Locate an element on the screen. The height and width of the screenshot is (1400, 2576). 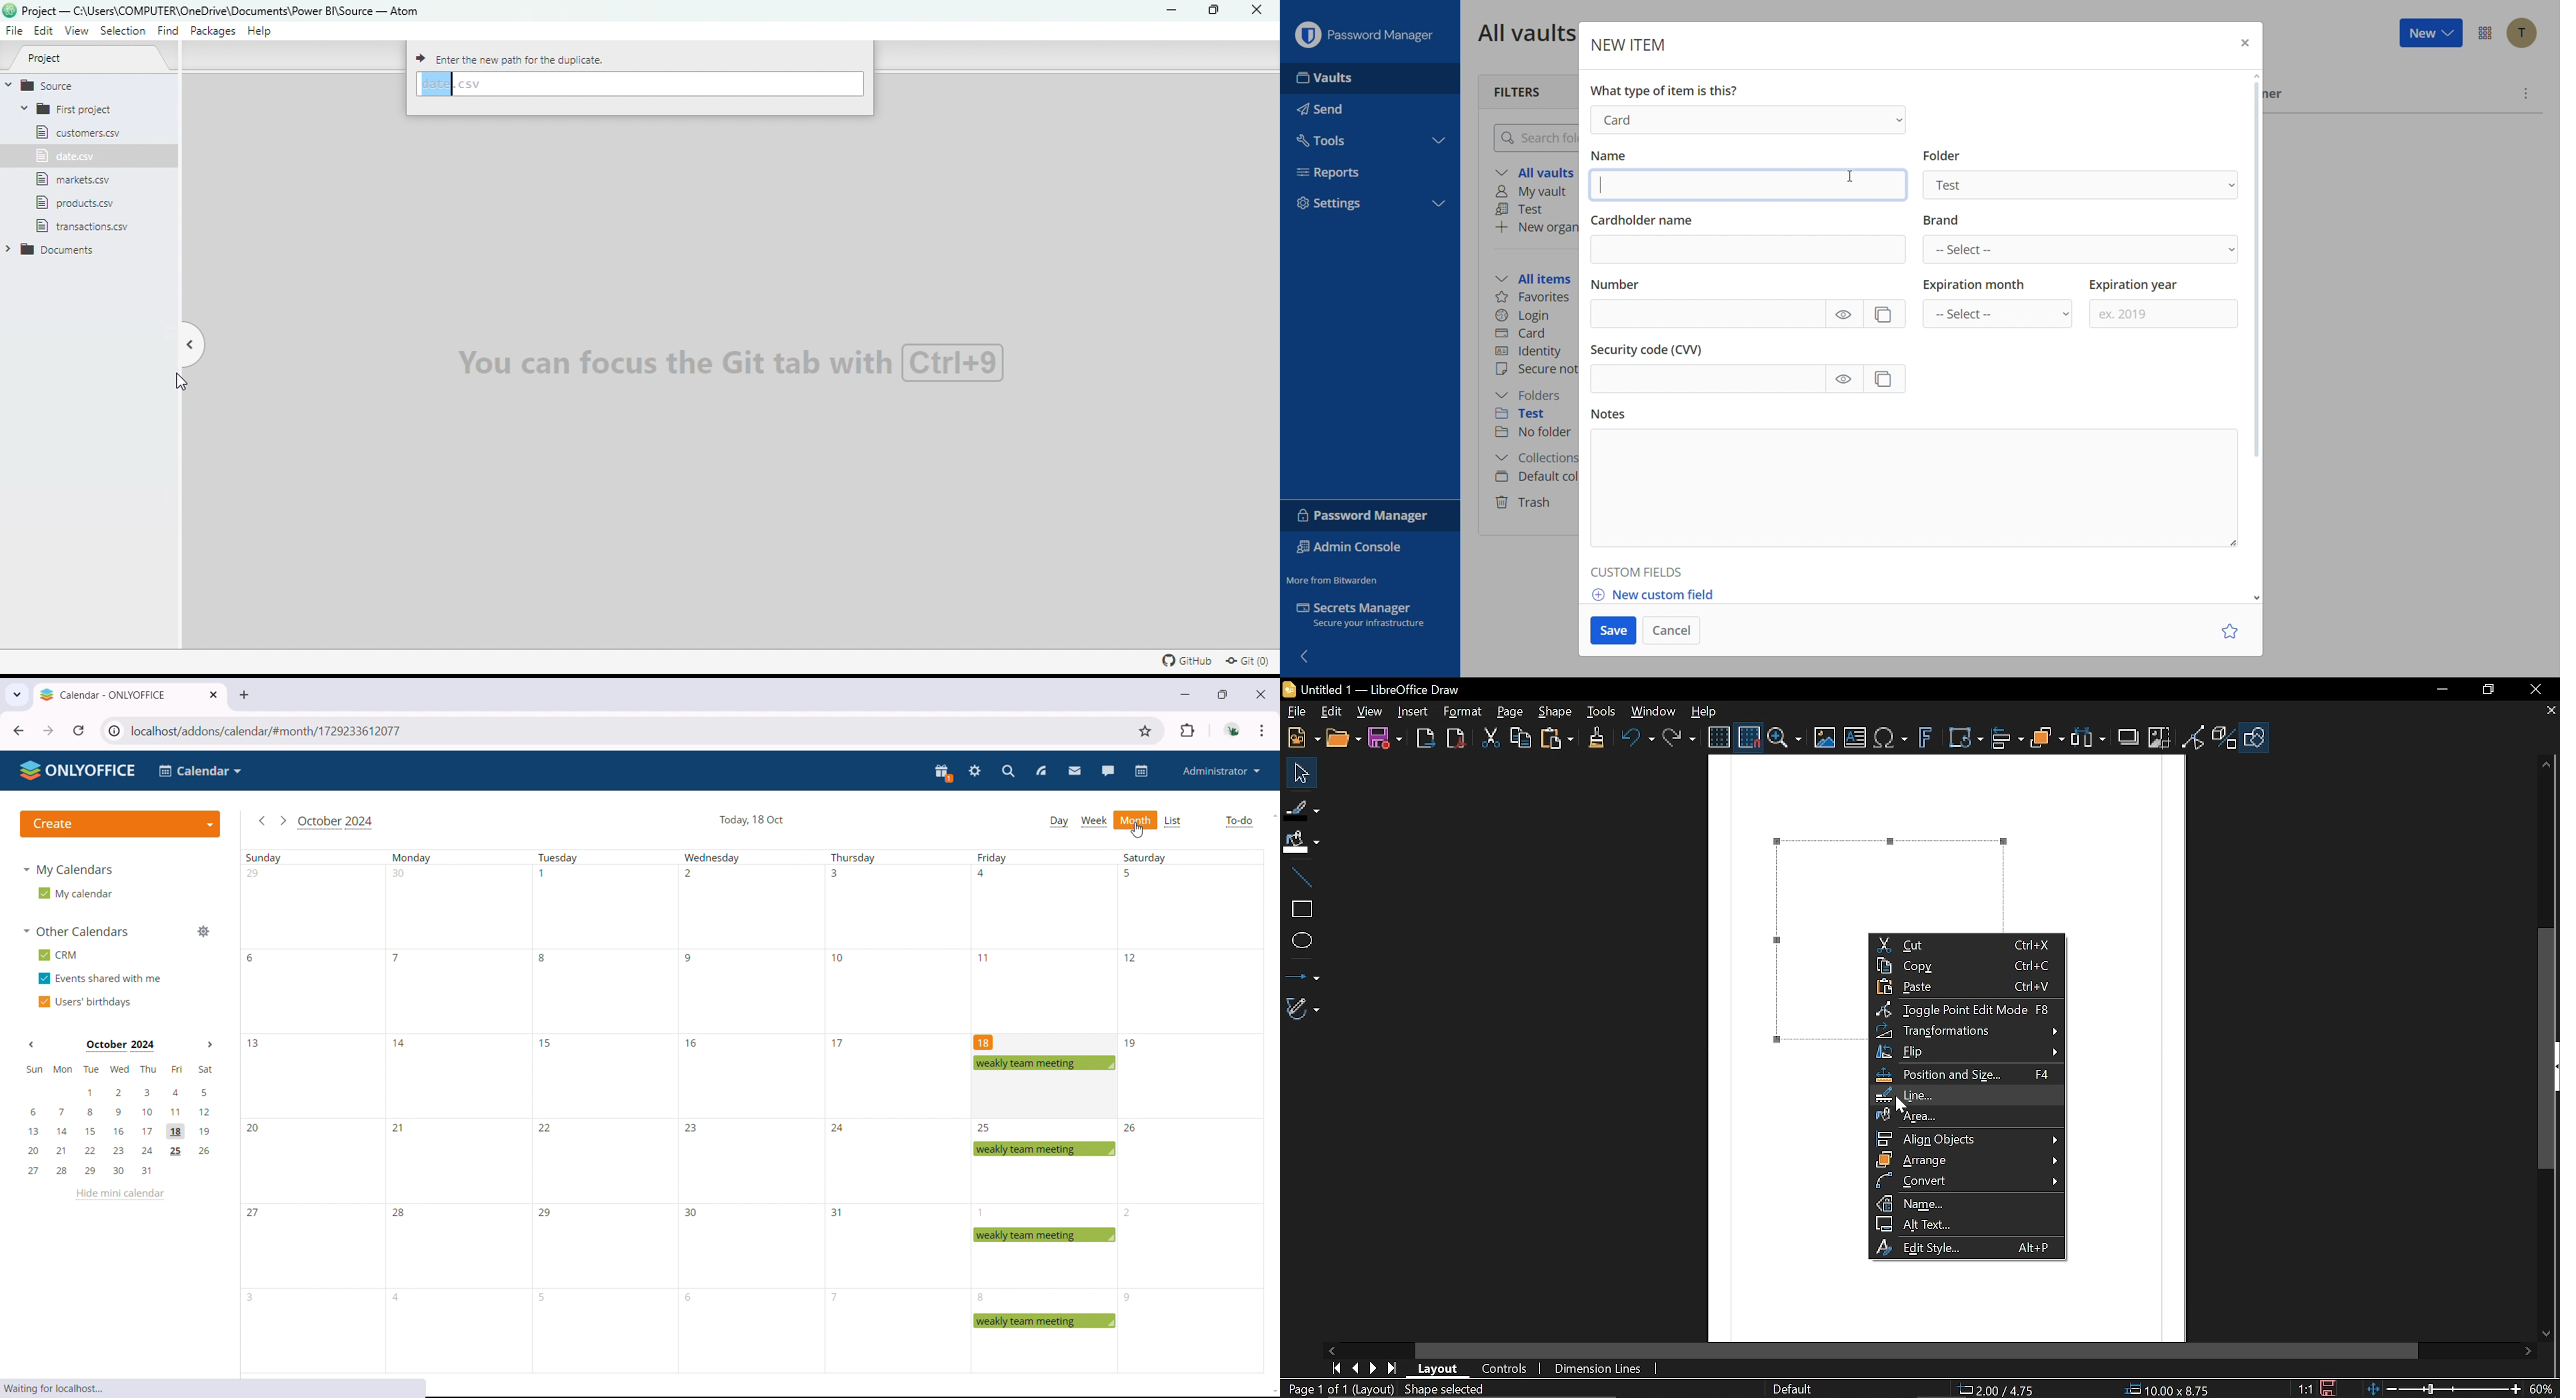
Close is located at coordinates (1252, 10).